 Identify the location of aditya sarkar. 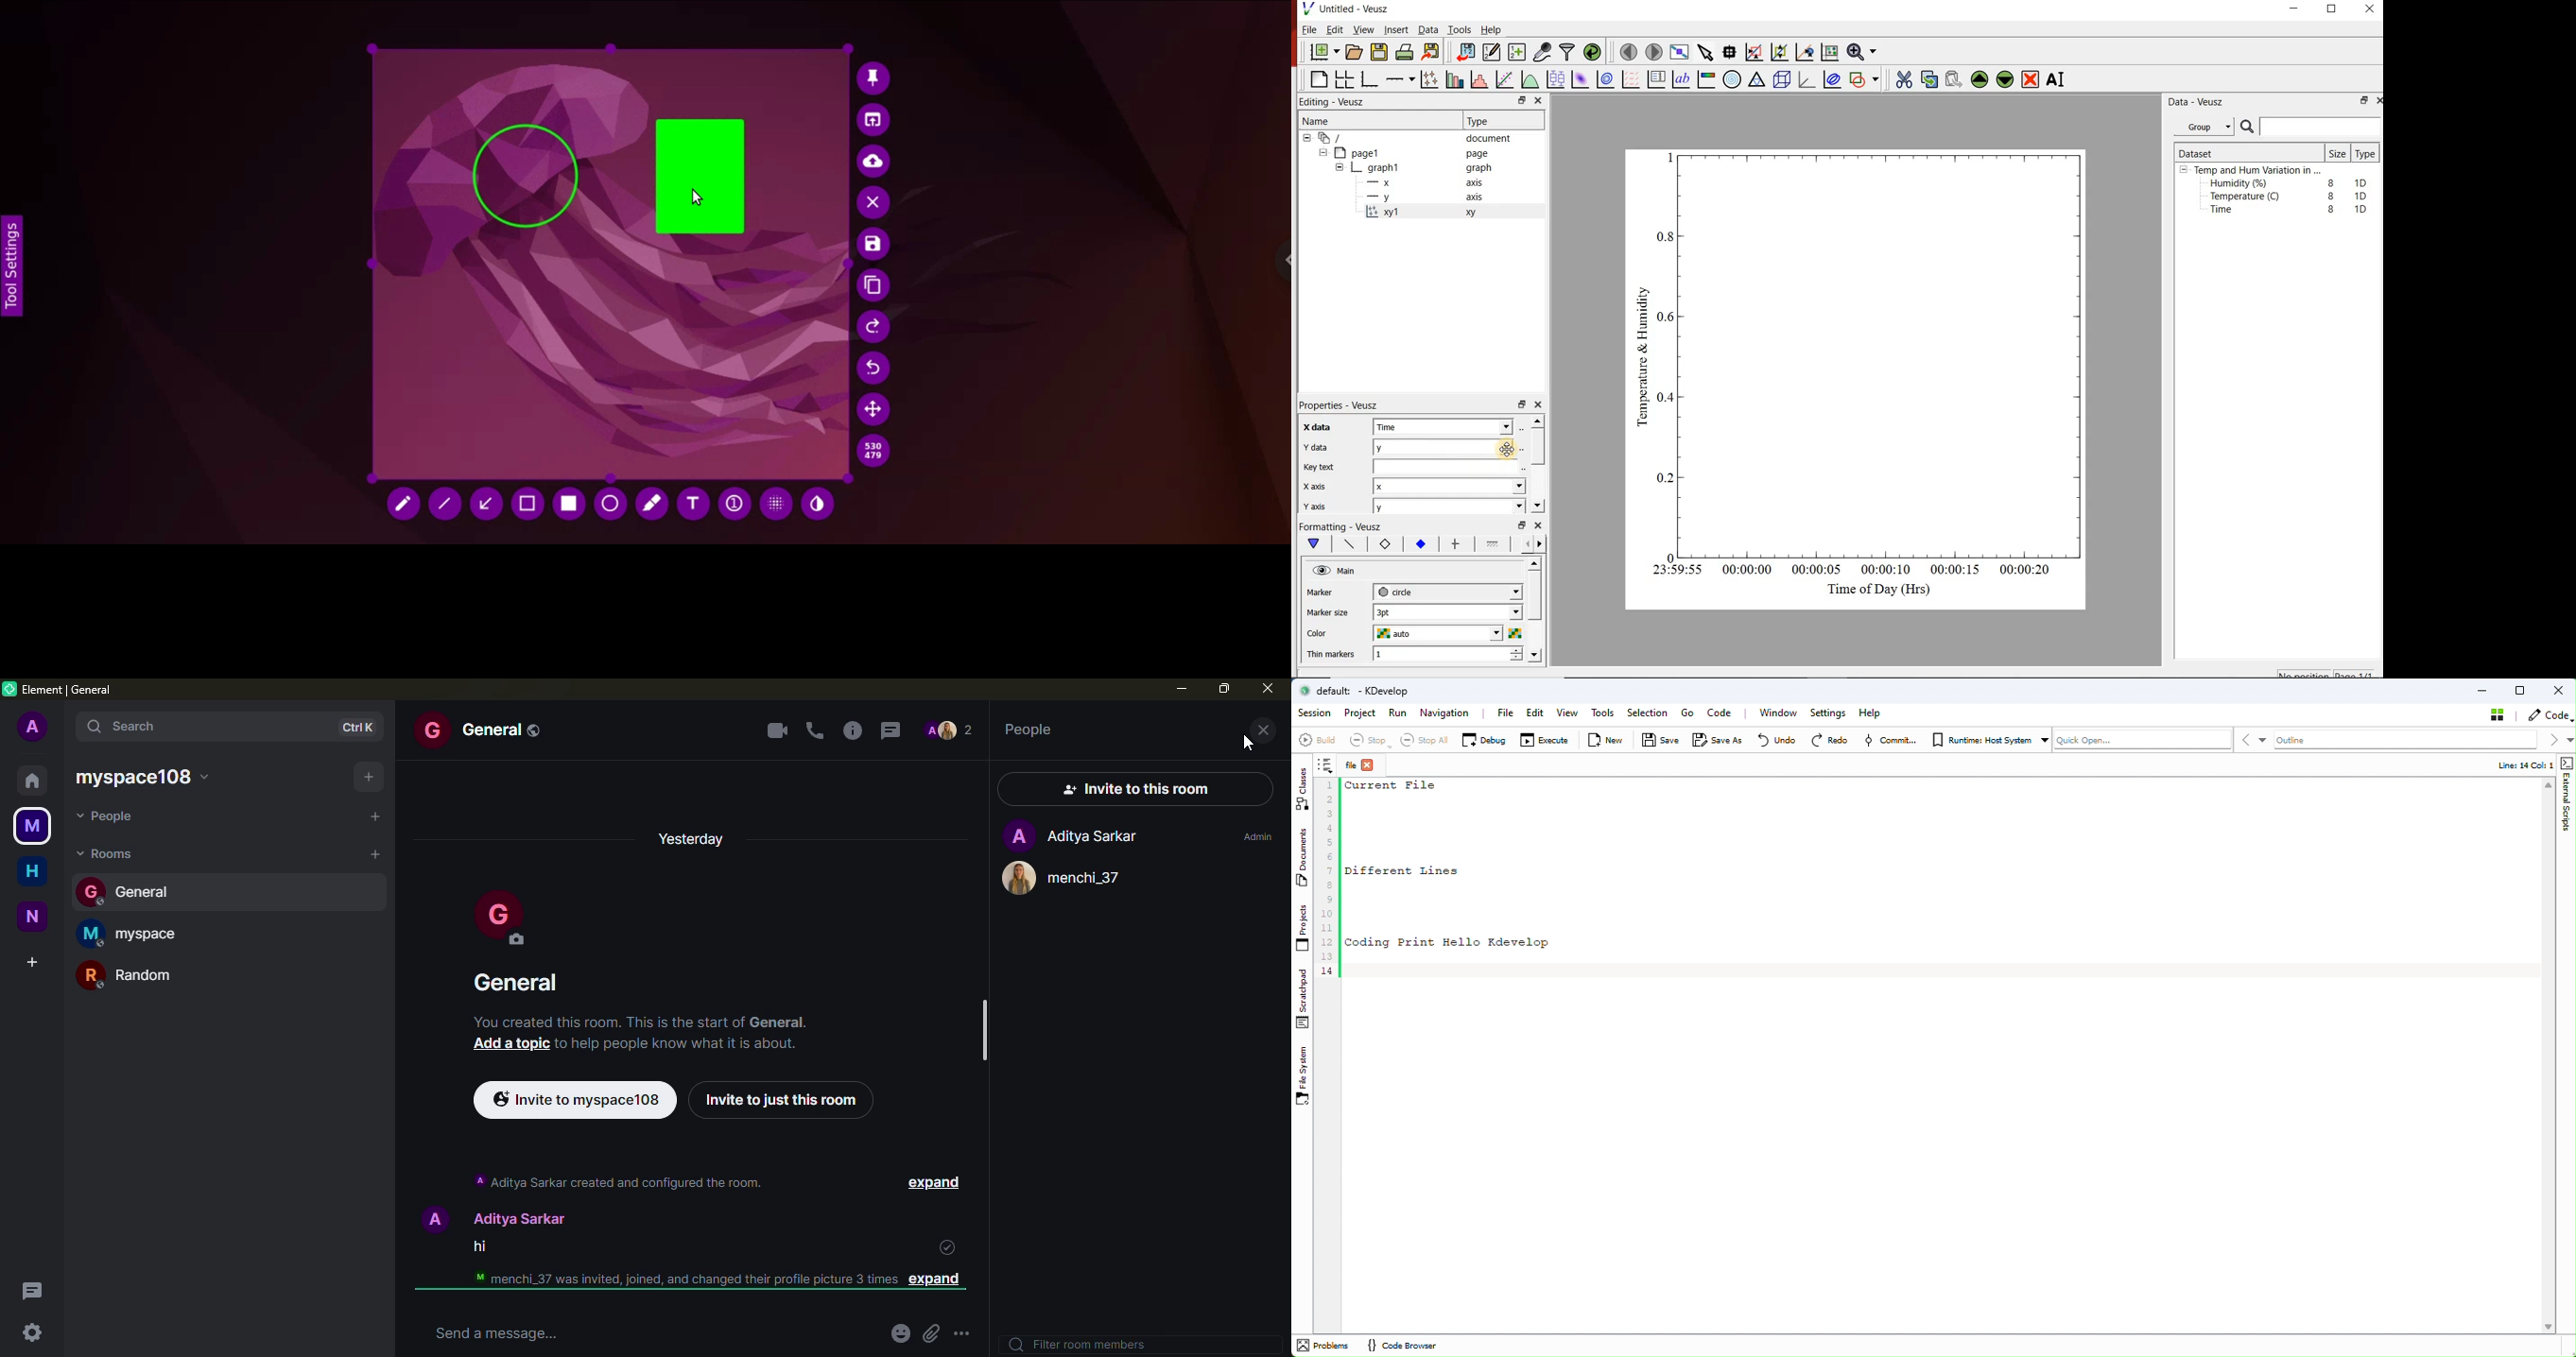
(488, 1217).